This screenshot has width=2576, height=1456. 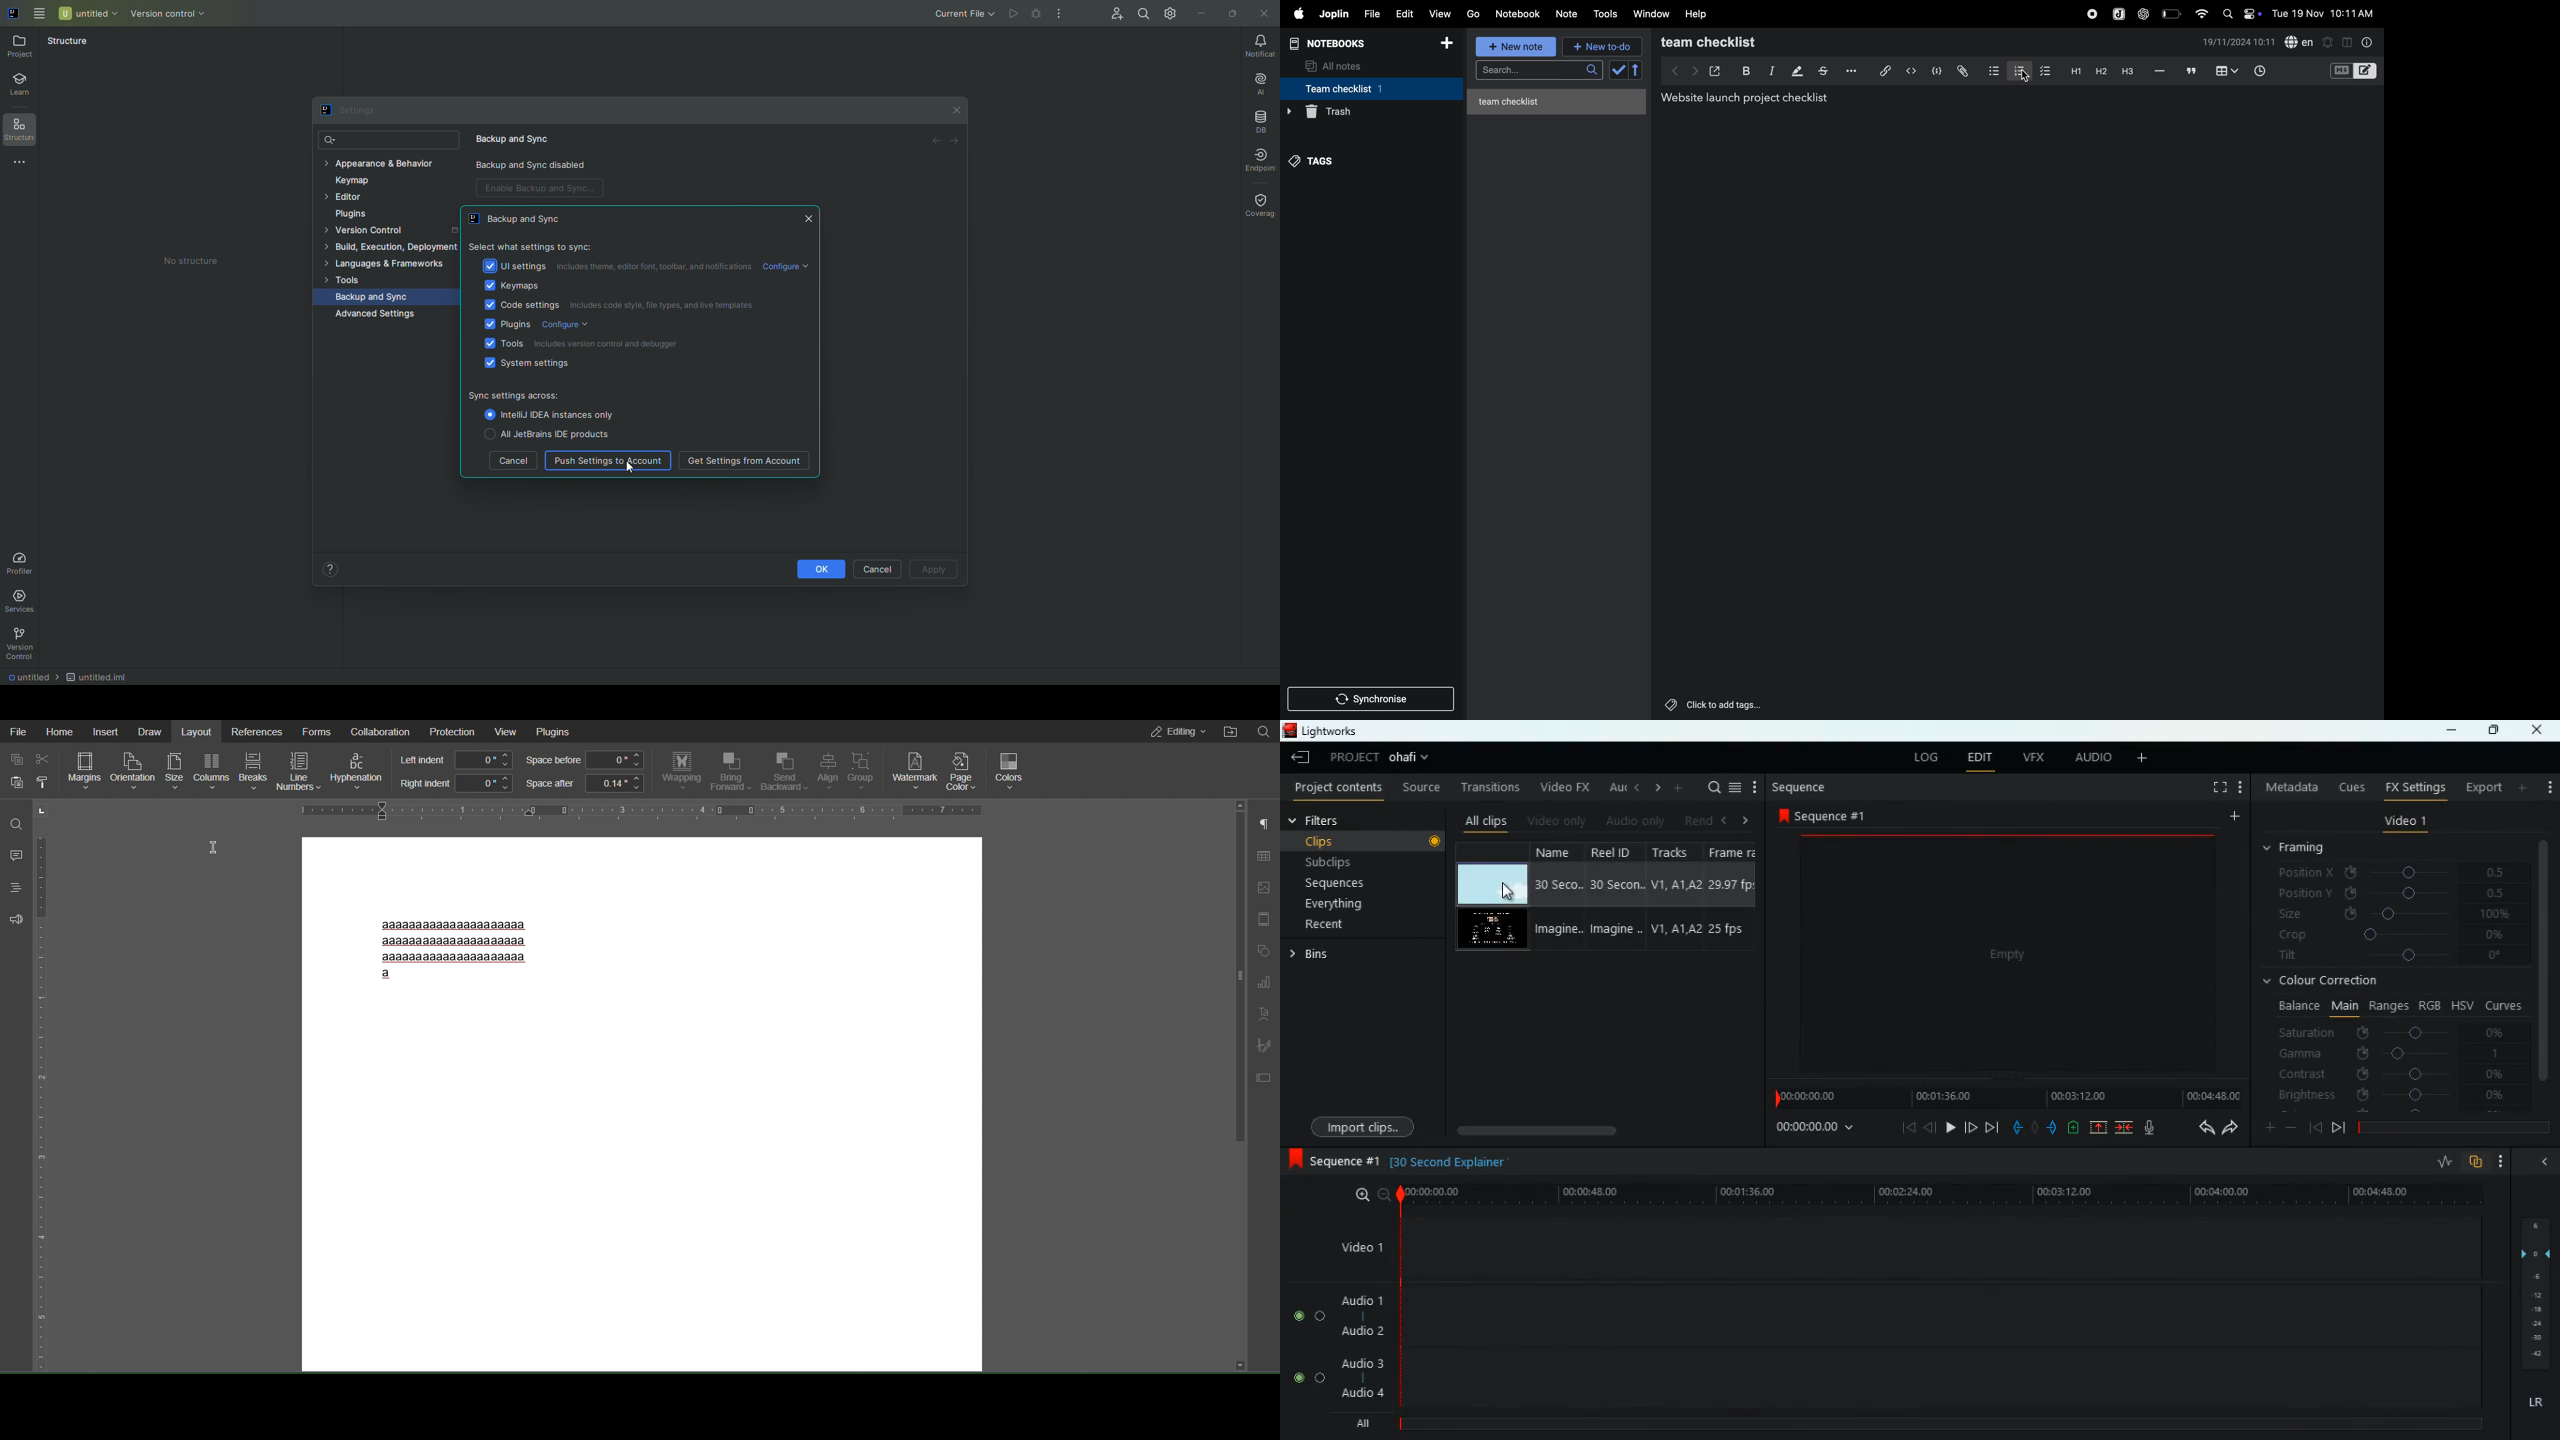 What do you see at coordinates (2270, 1126) in the screenshot?
I see `more` at bounding box center [2270, 1126].